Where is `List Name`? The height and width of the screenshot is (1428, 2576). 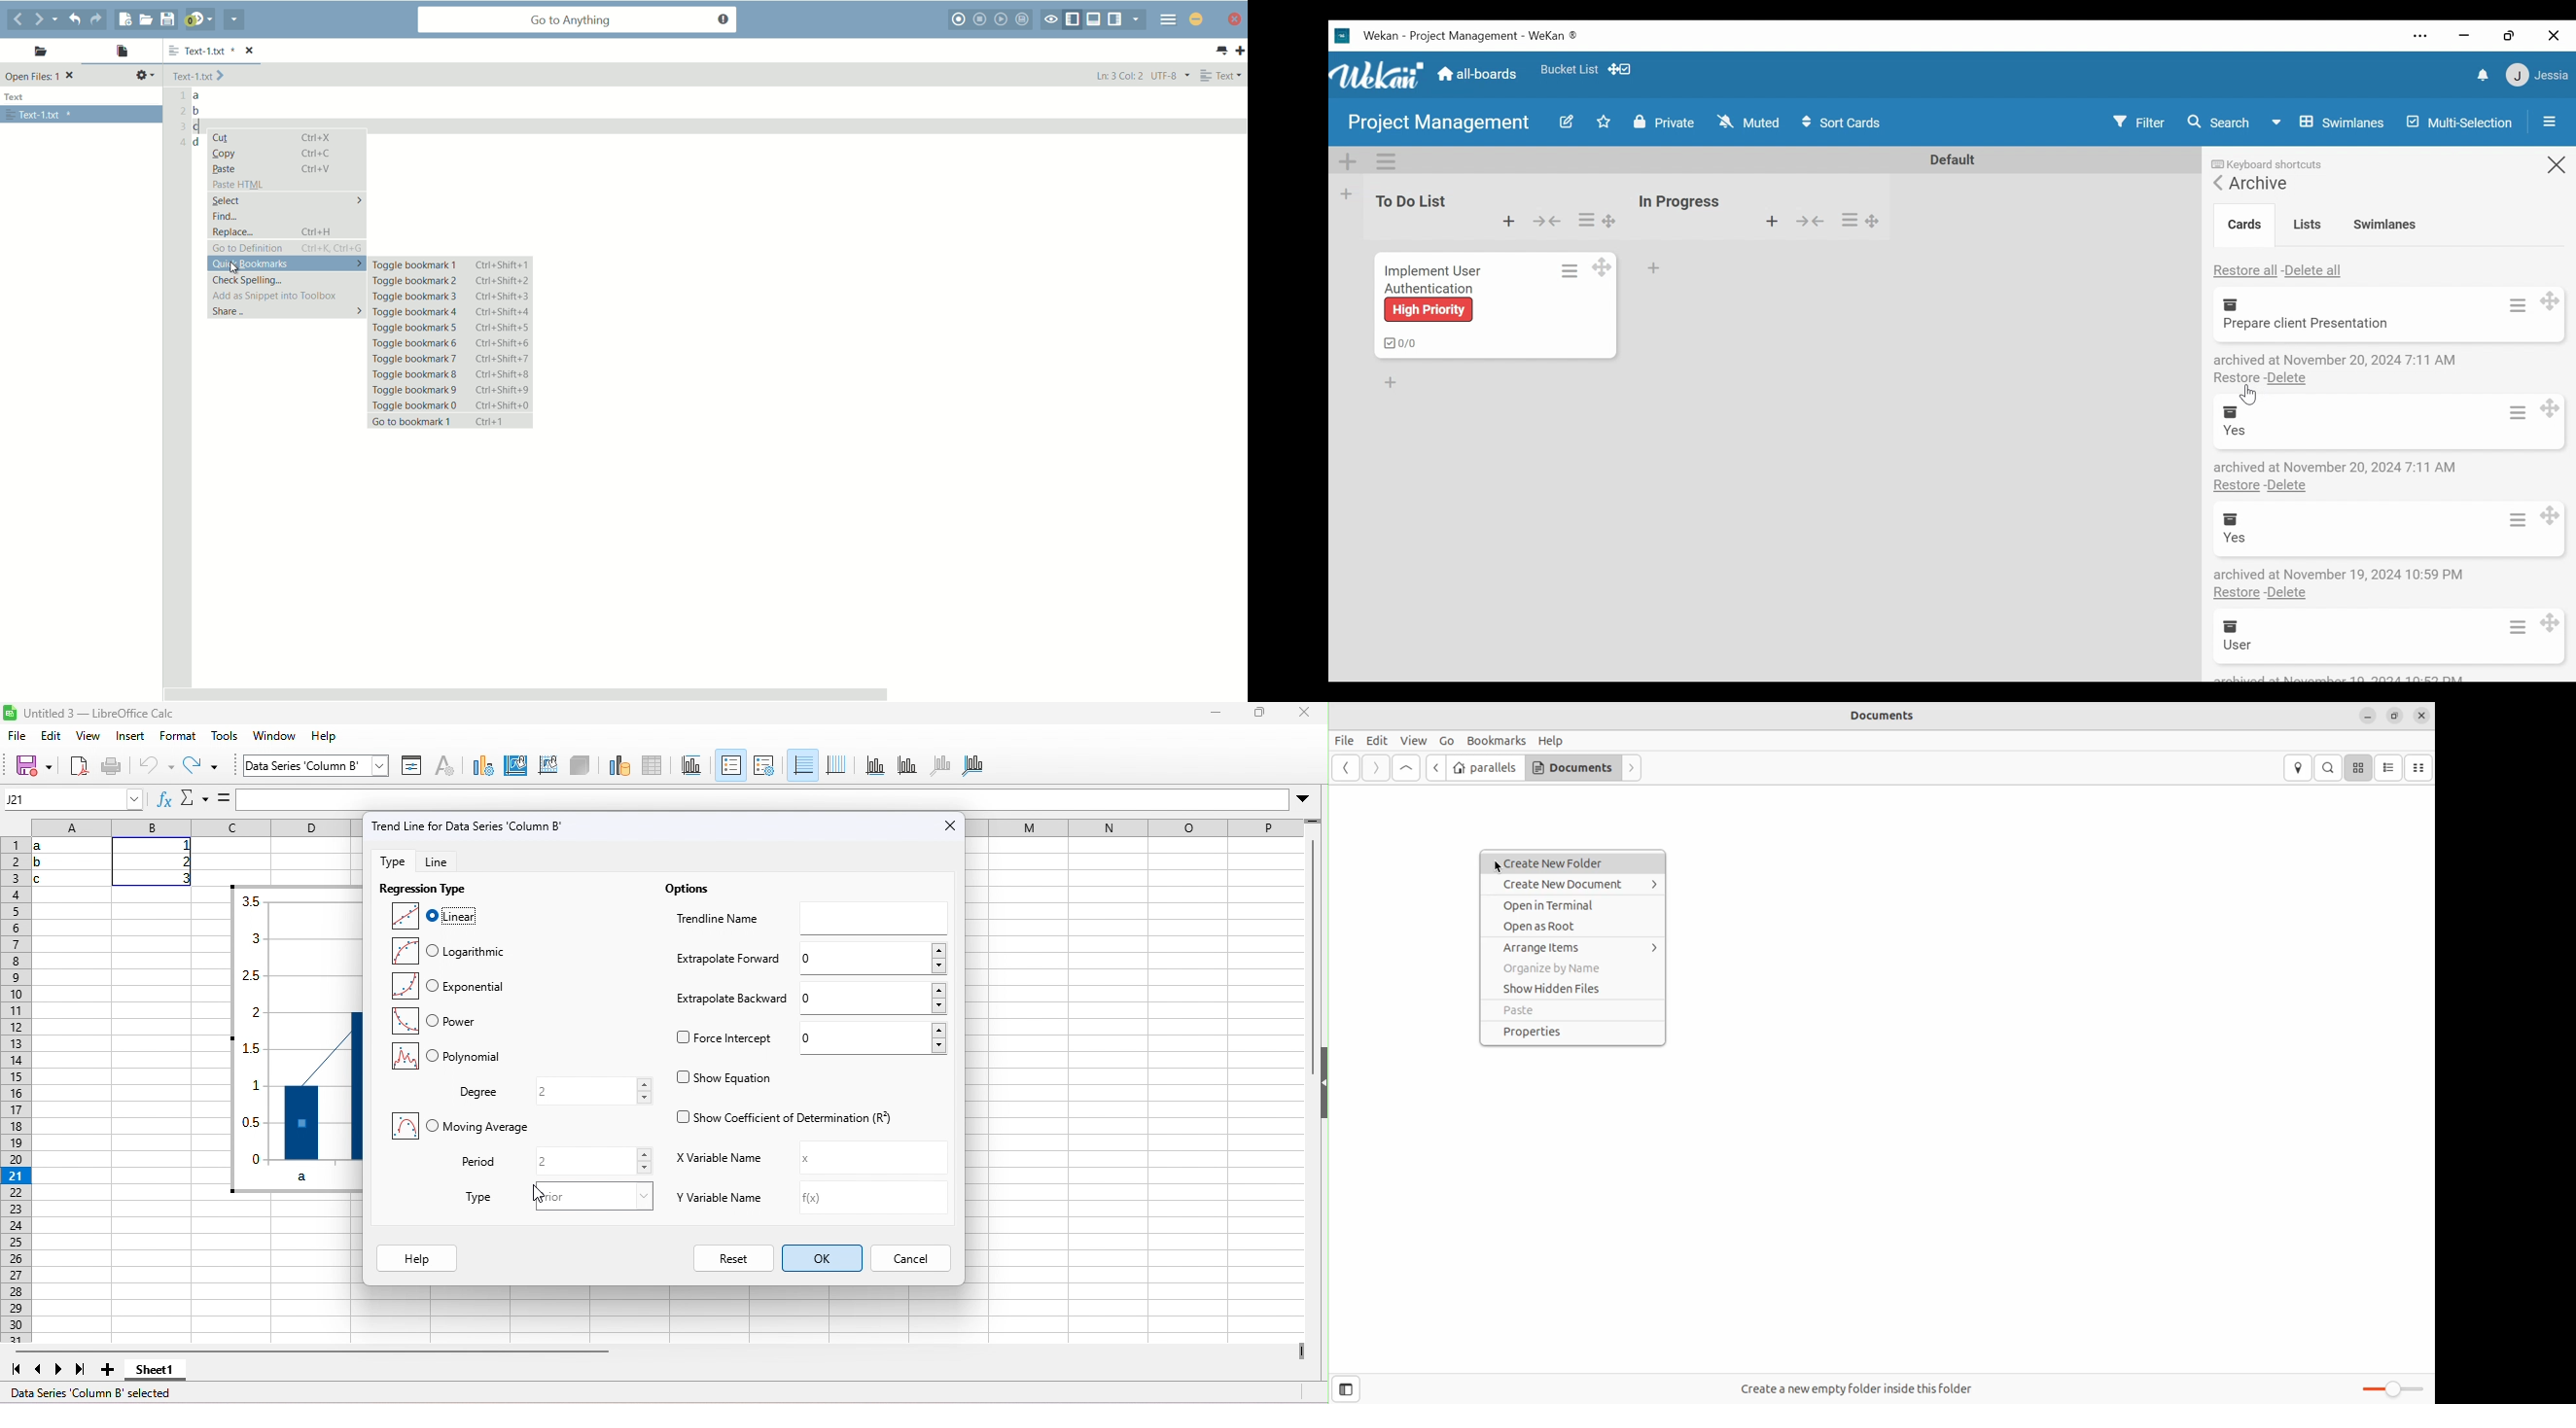
List Name is located at coordinates (1408, 201).